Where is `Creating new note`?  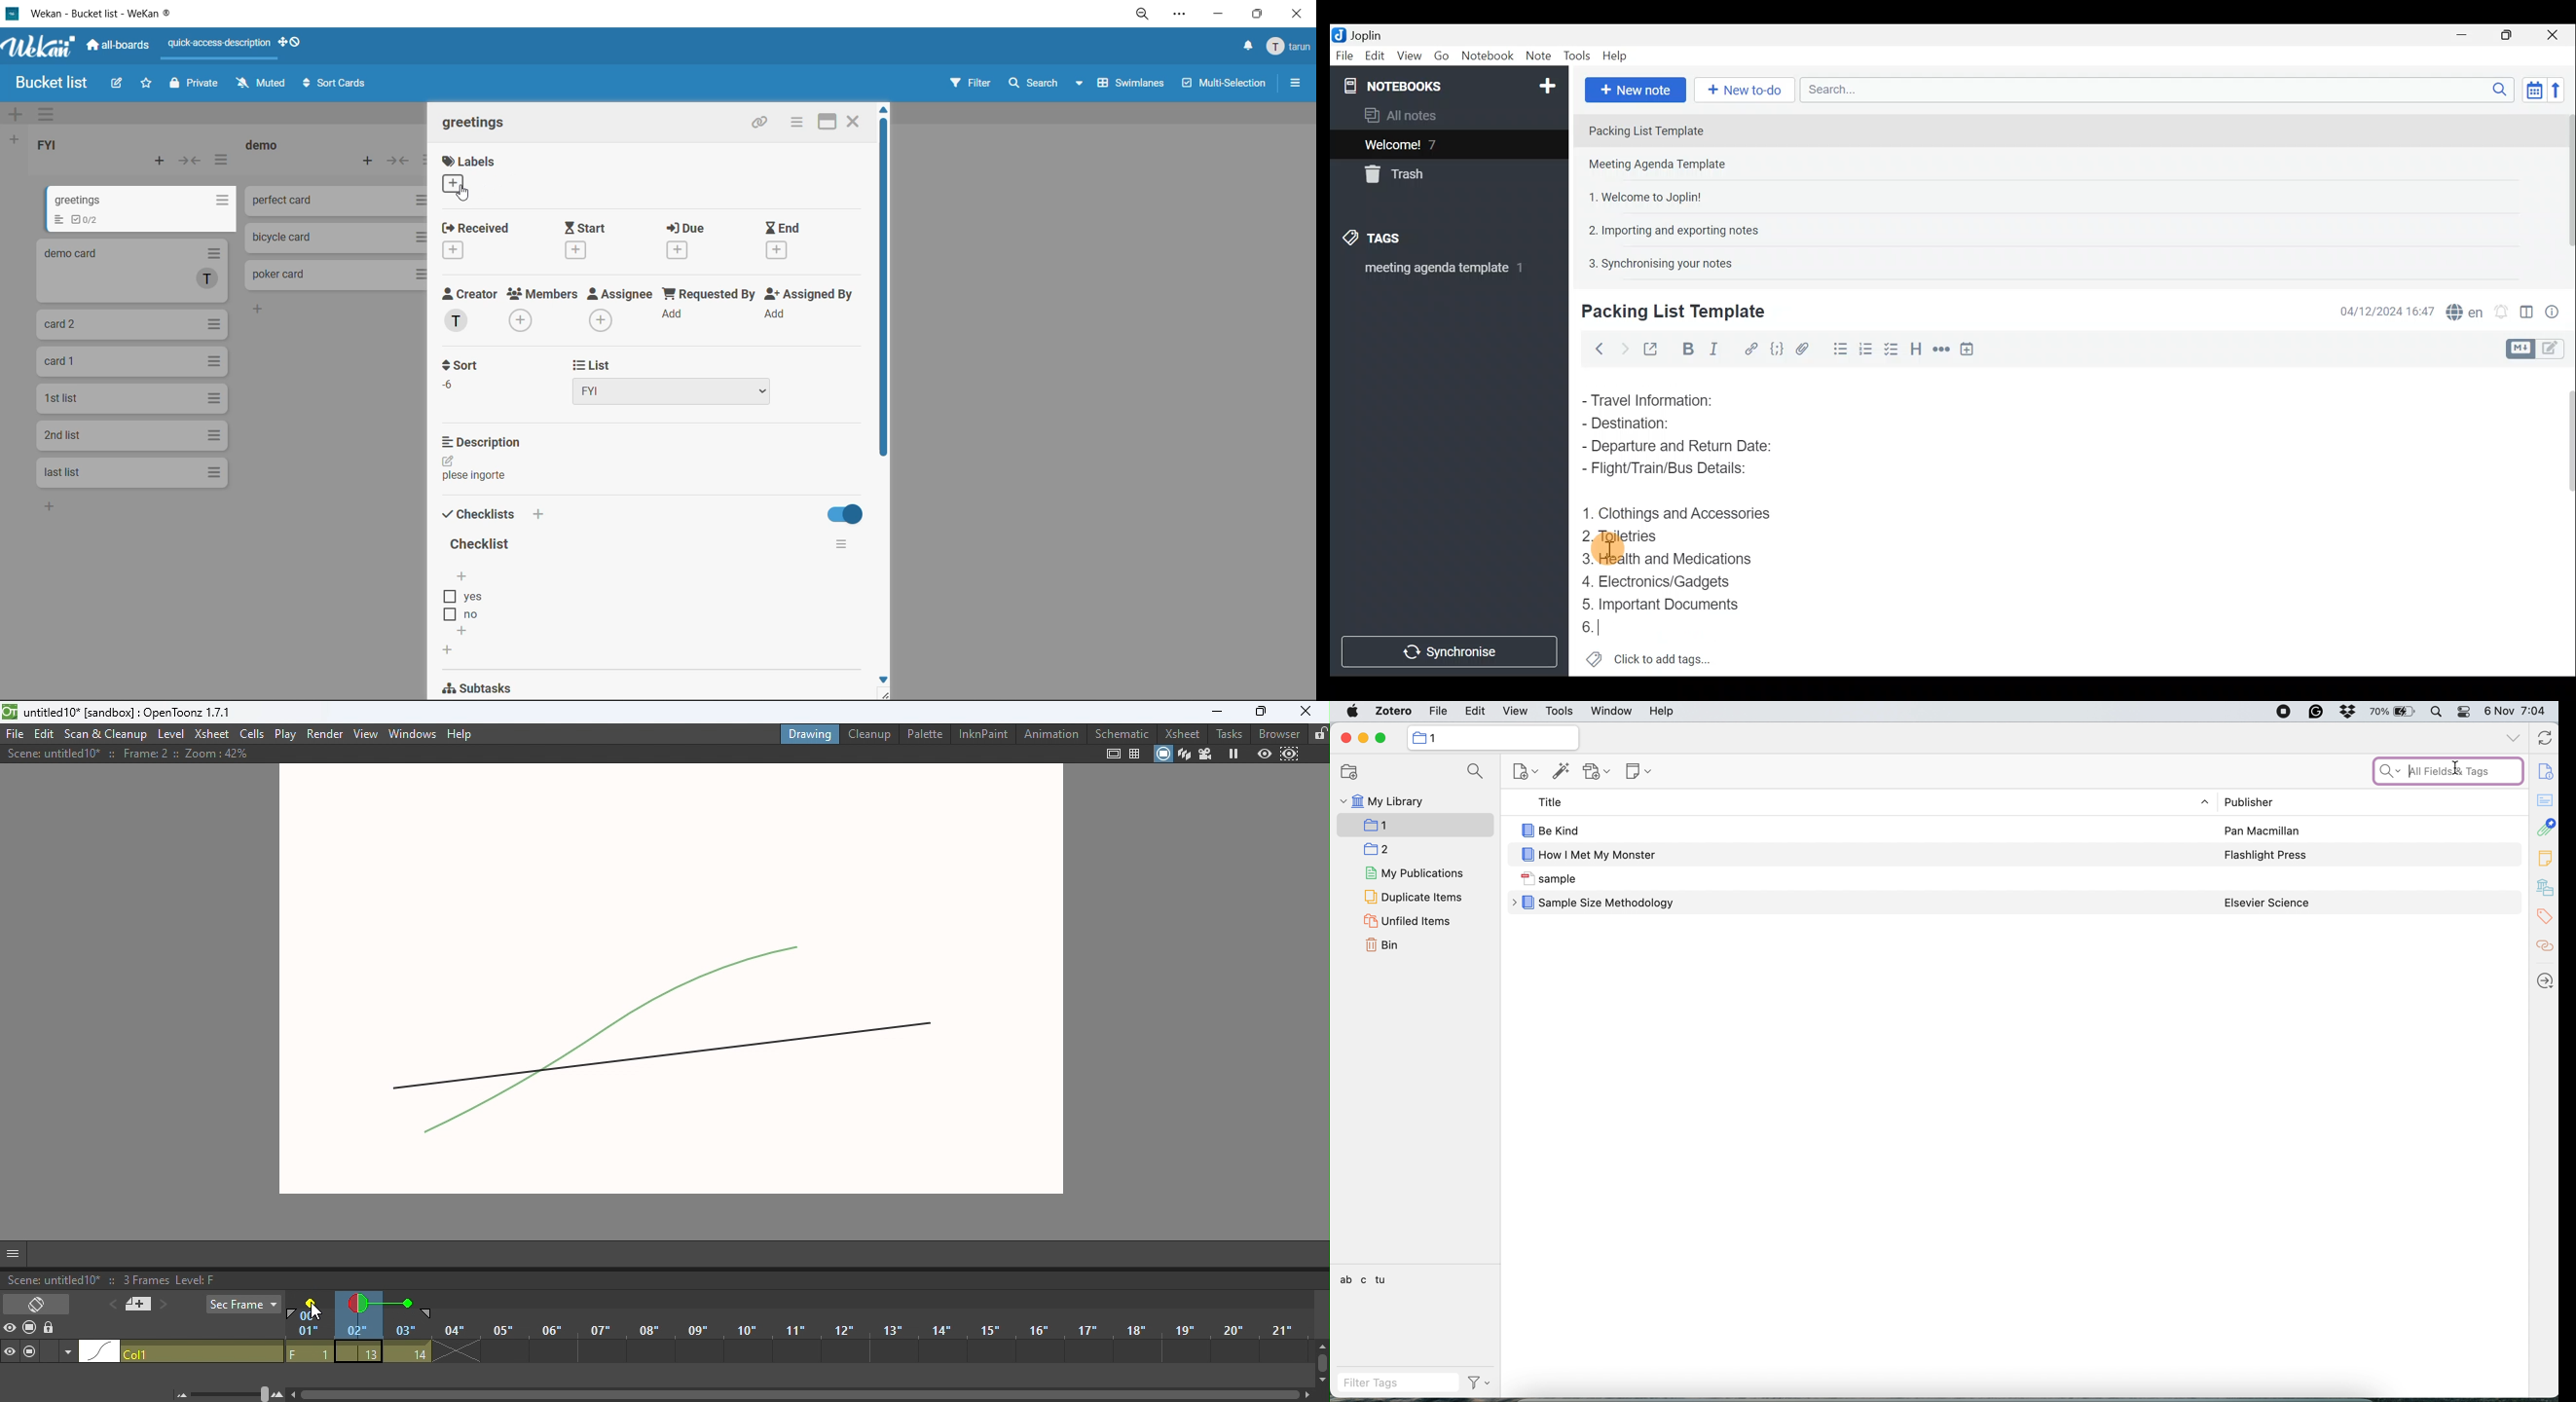 Creating new note is located at coordinates (1665, 312).